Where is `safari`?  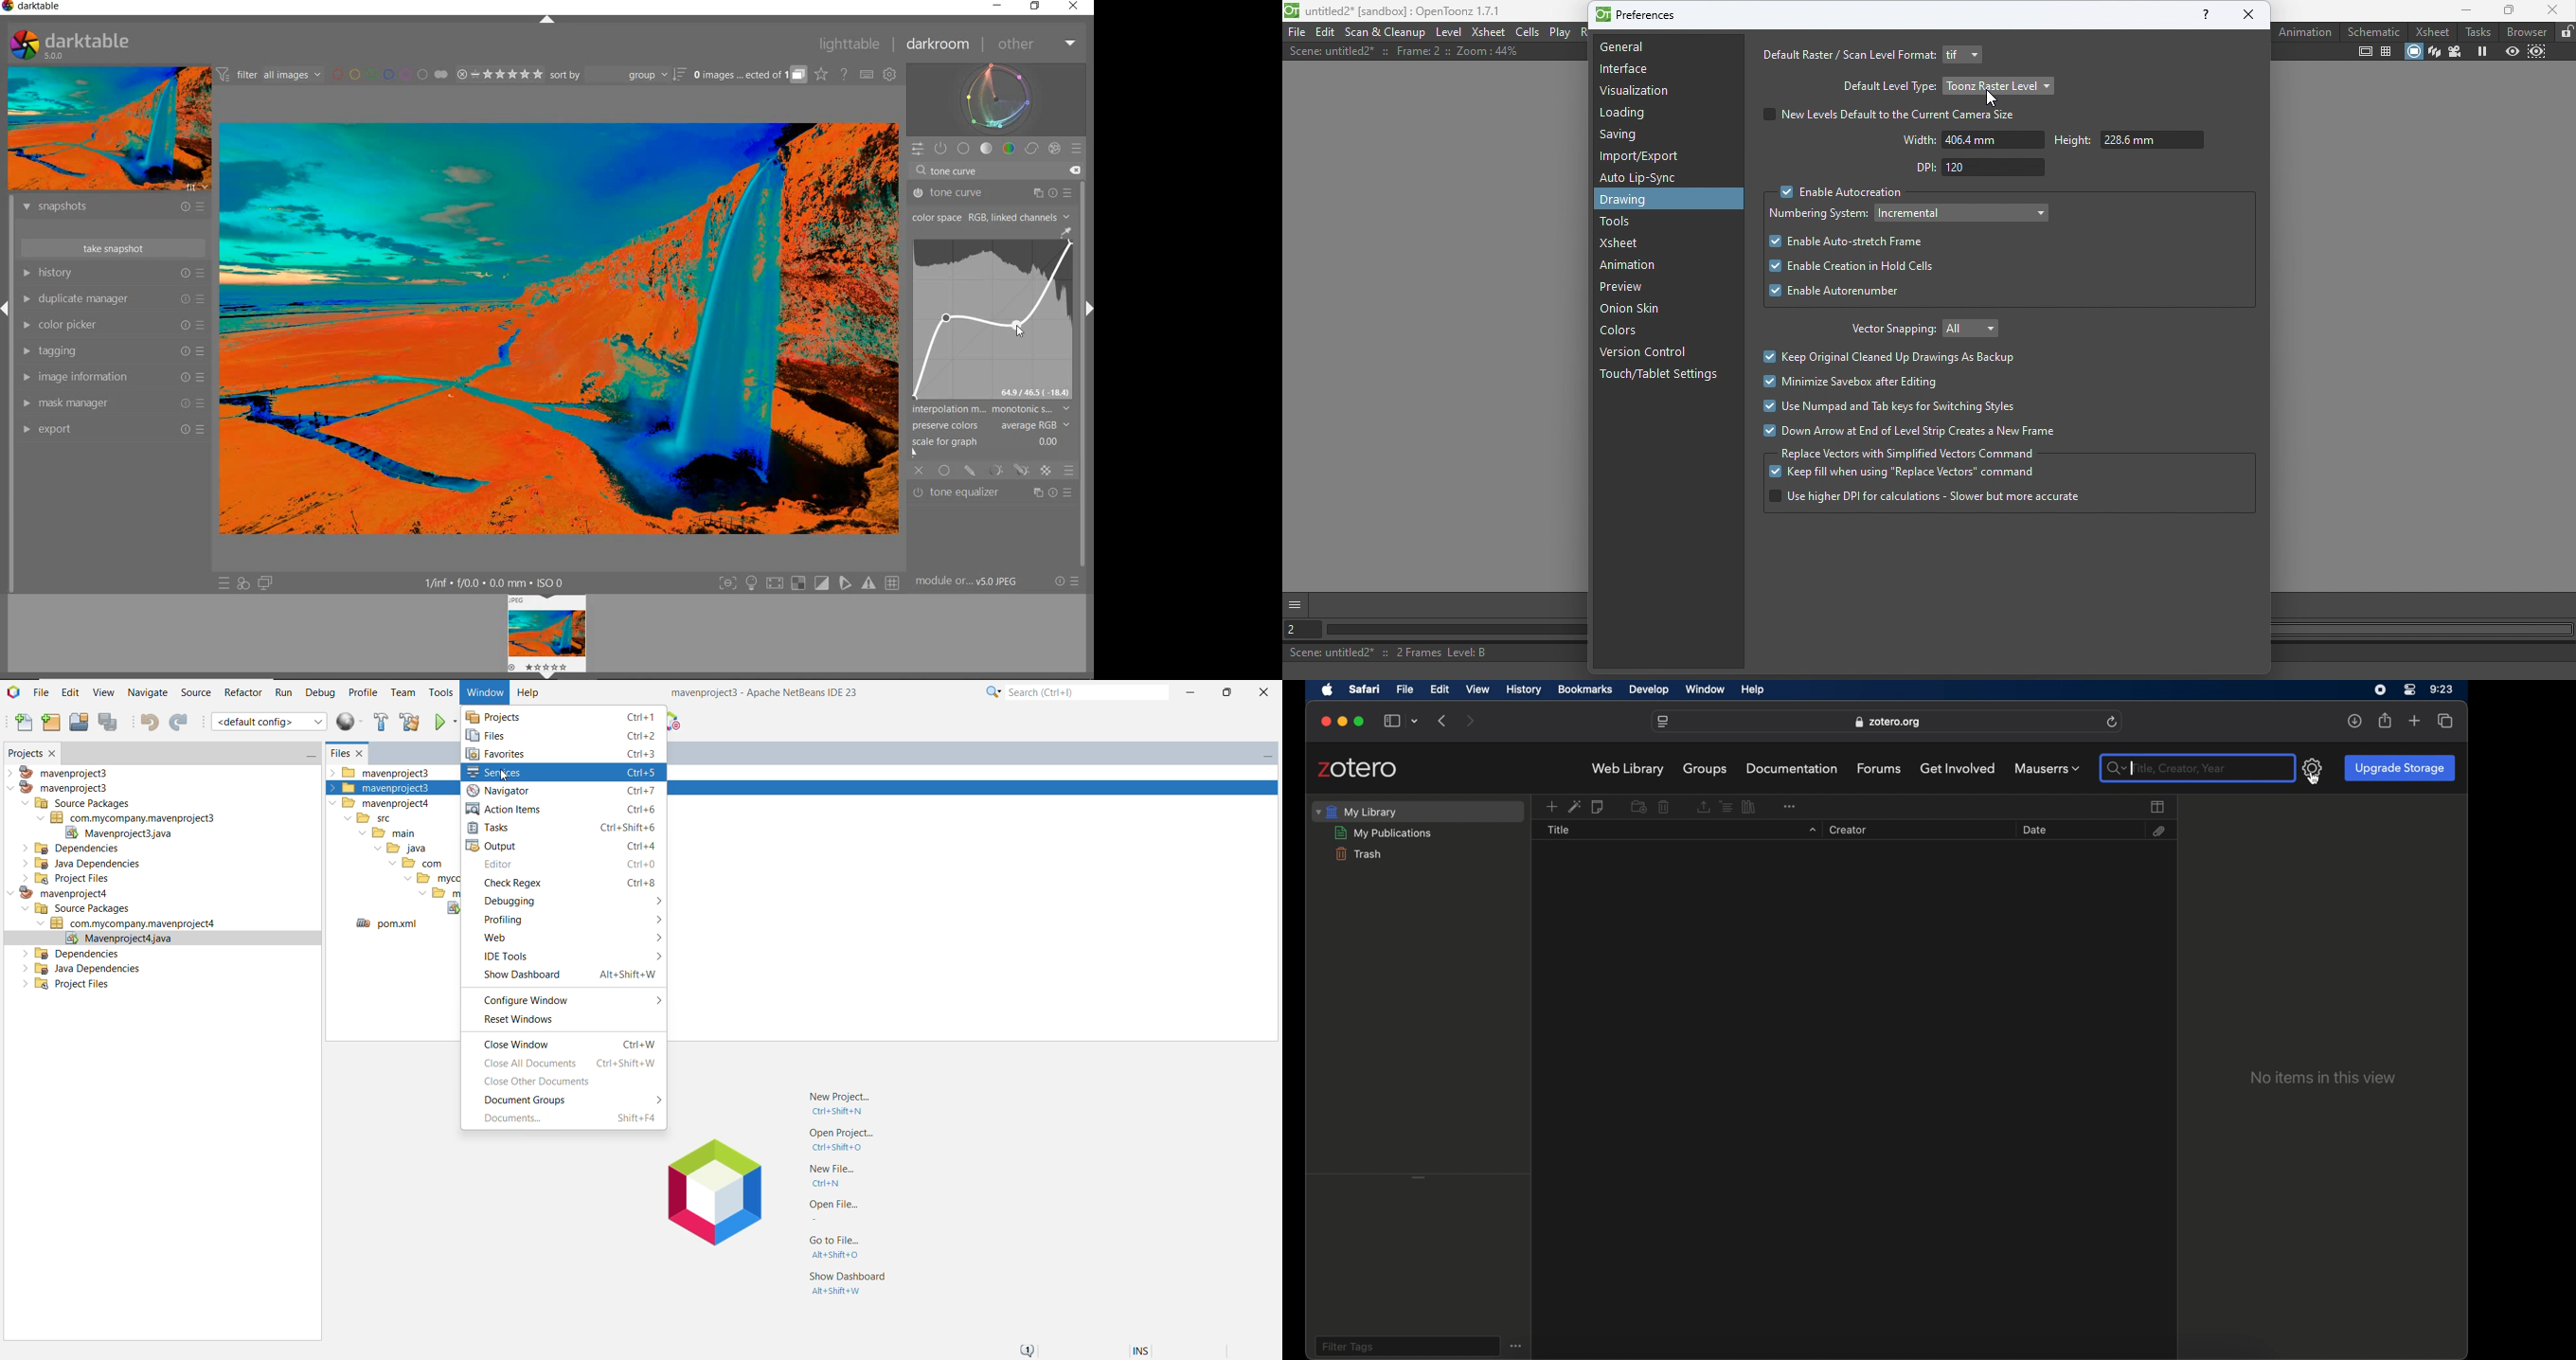
safari is located at coordinates (1365, 689).